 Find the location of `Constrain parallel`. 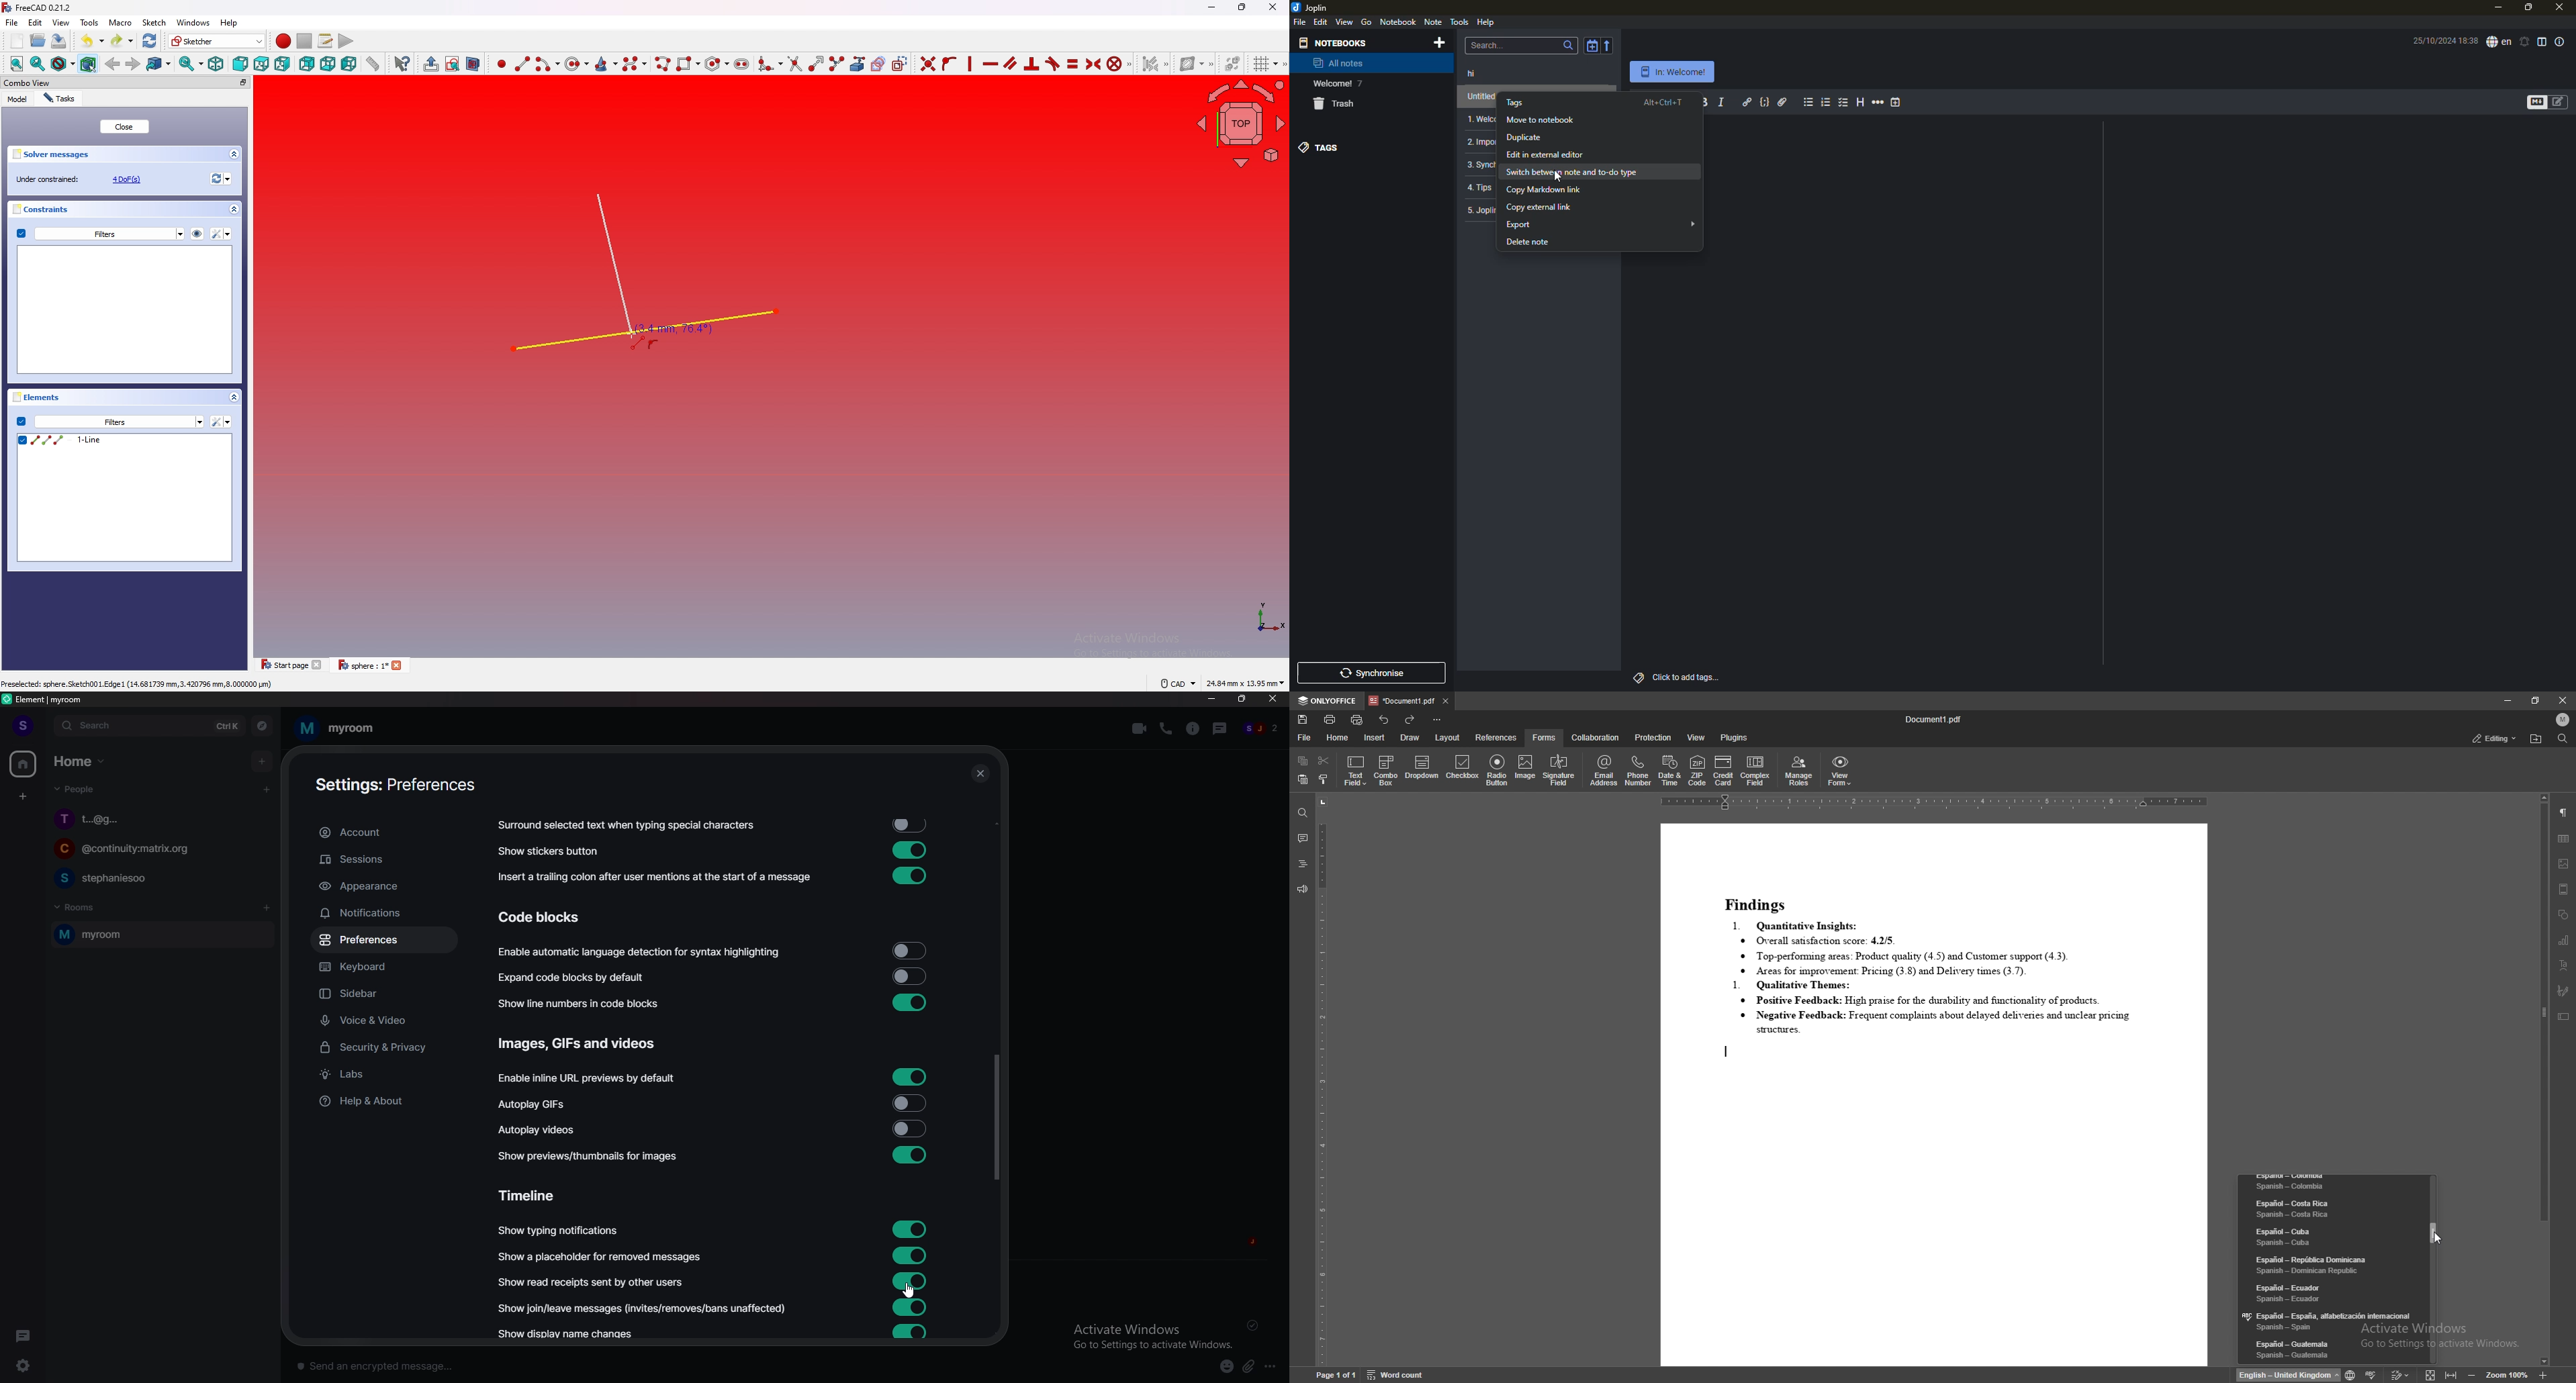

Constrain parallel is located at coordinates (1011, 63).